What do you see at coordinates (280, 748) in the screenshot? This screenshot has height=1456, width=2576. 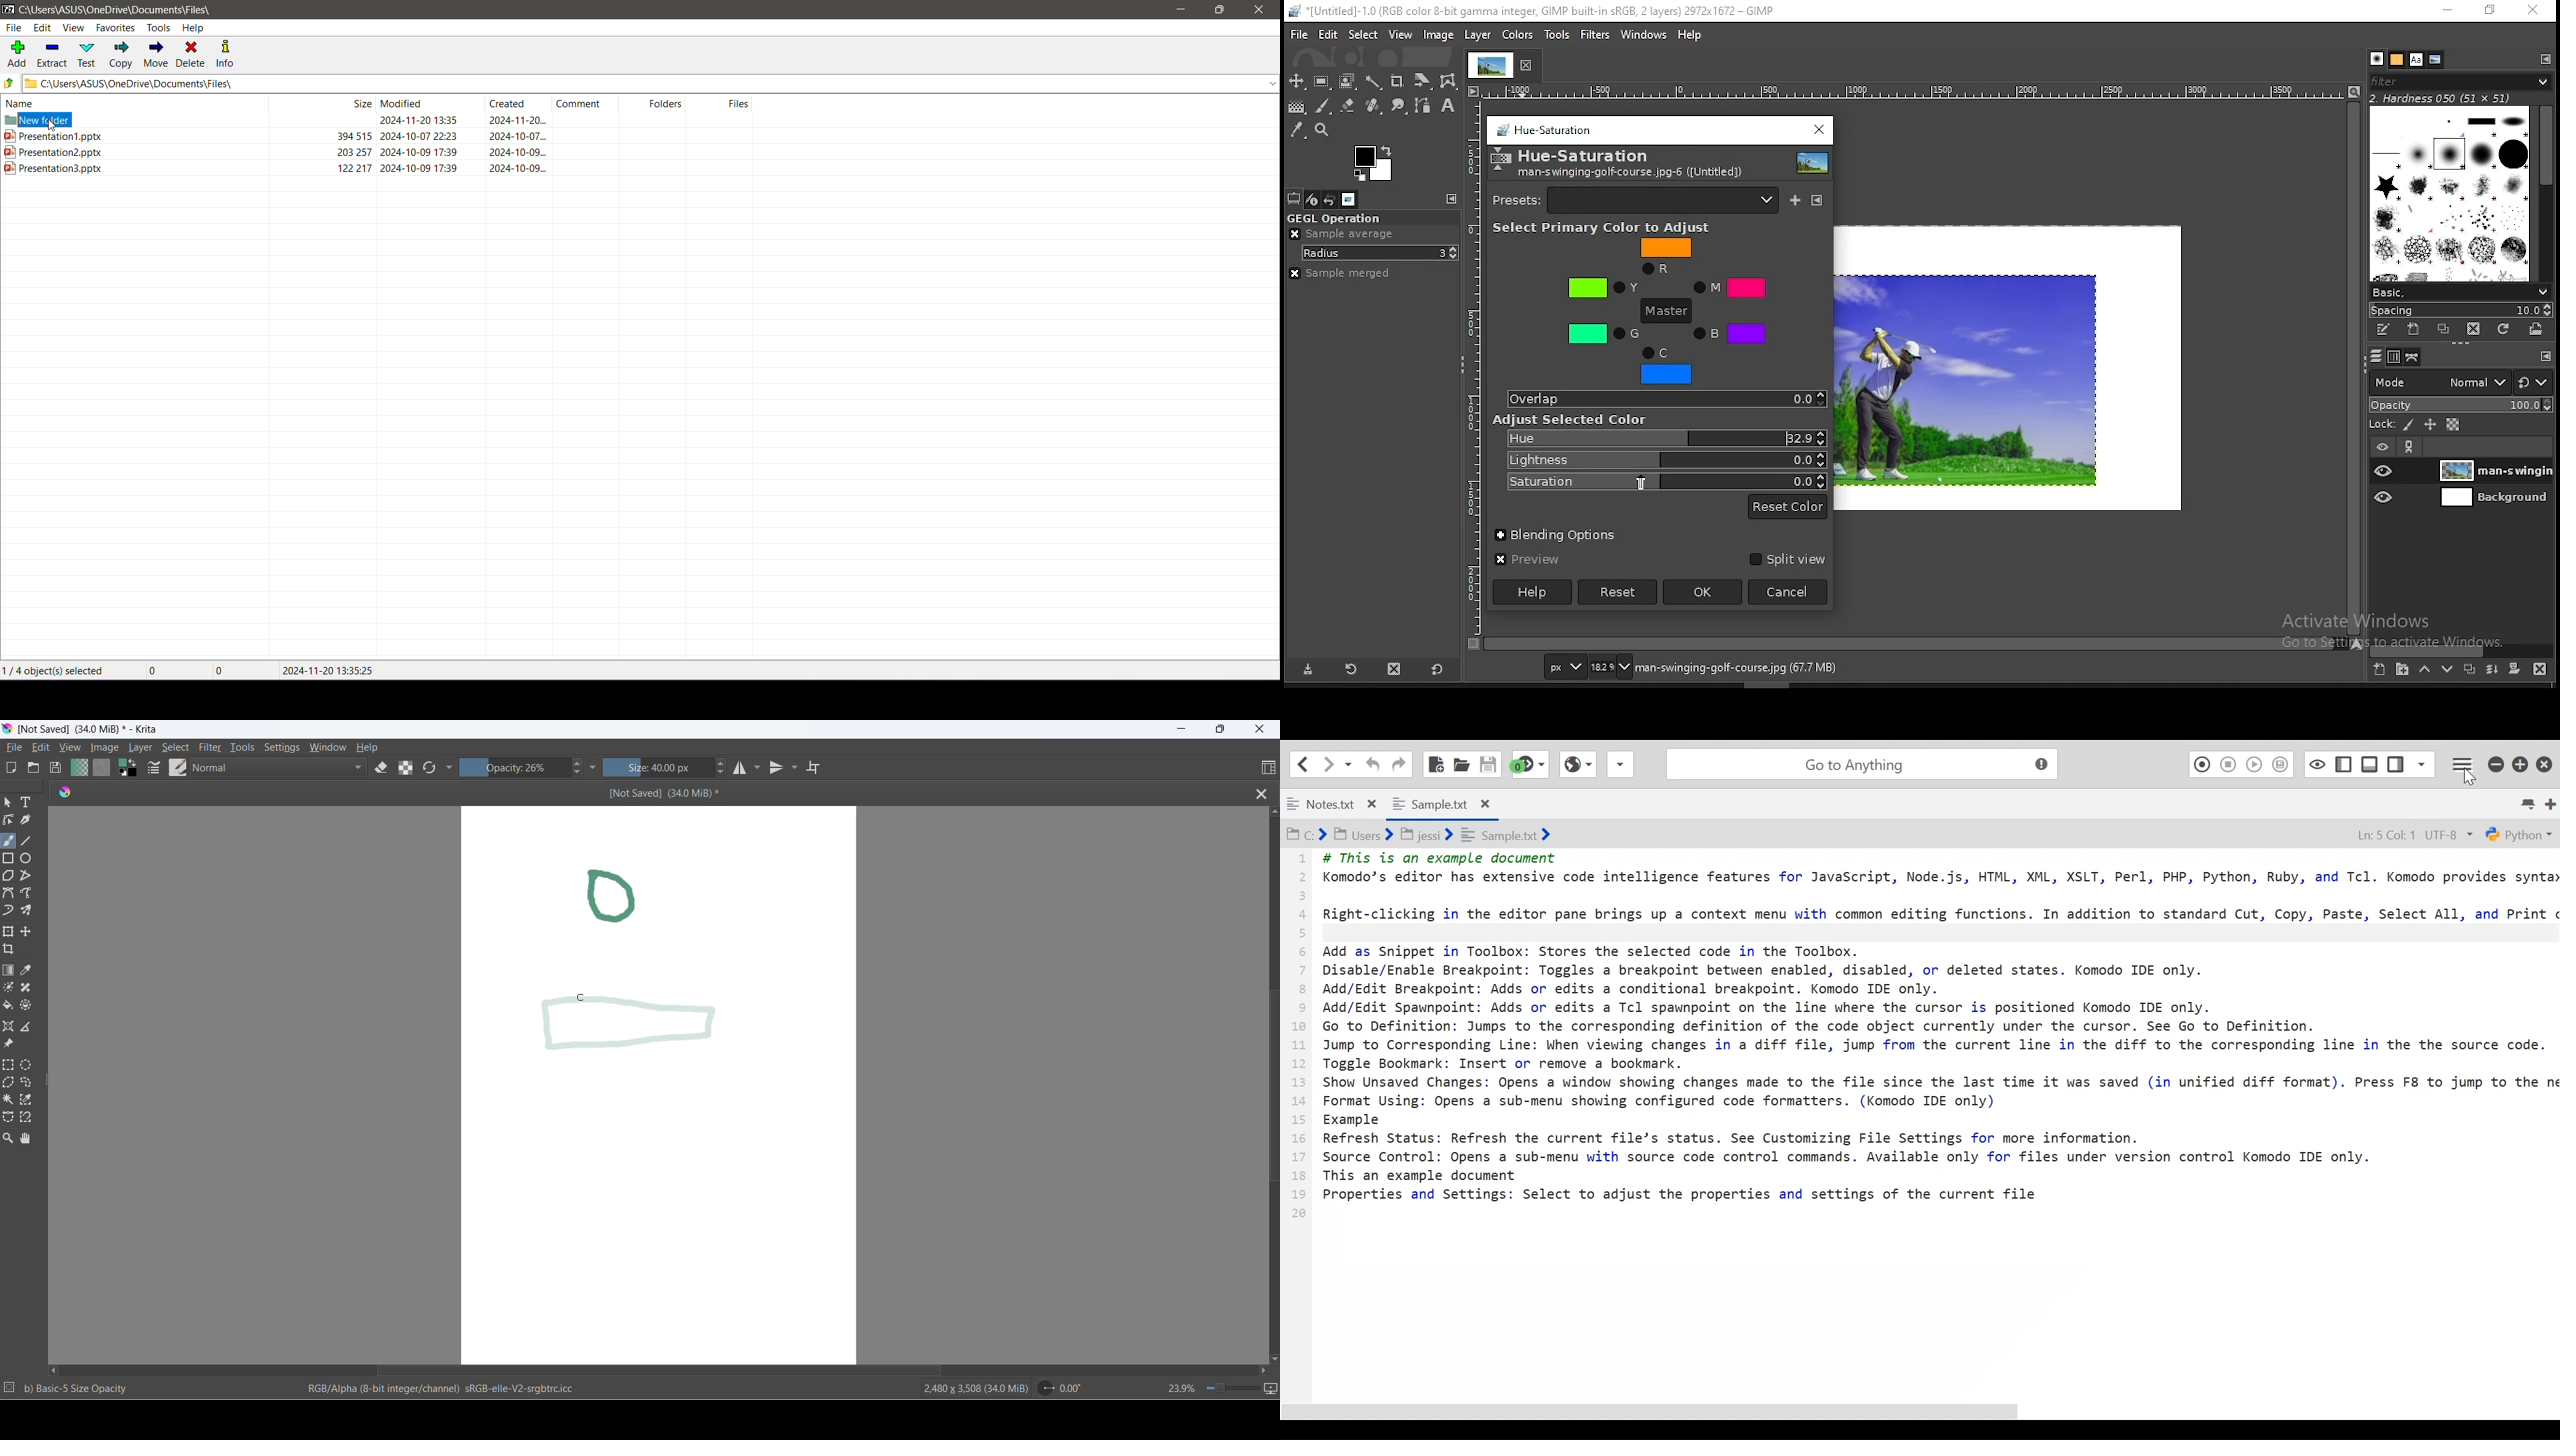 I see `settings` at bounding box center [280, 748].